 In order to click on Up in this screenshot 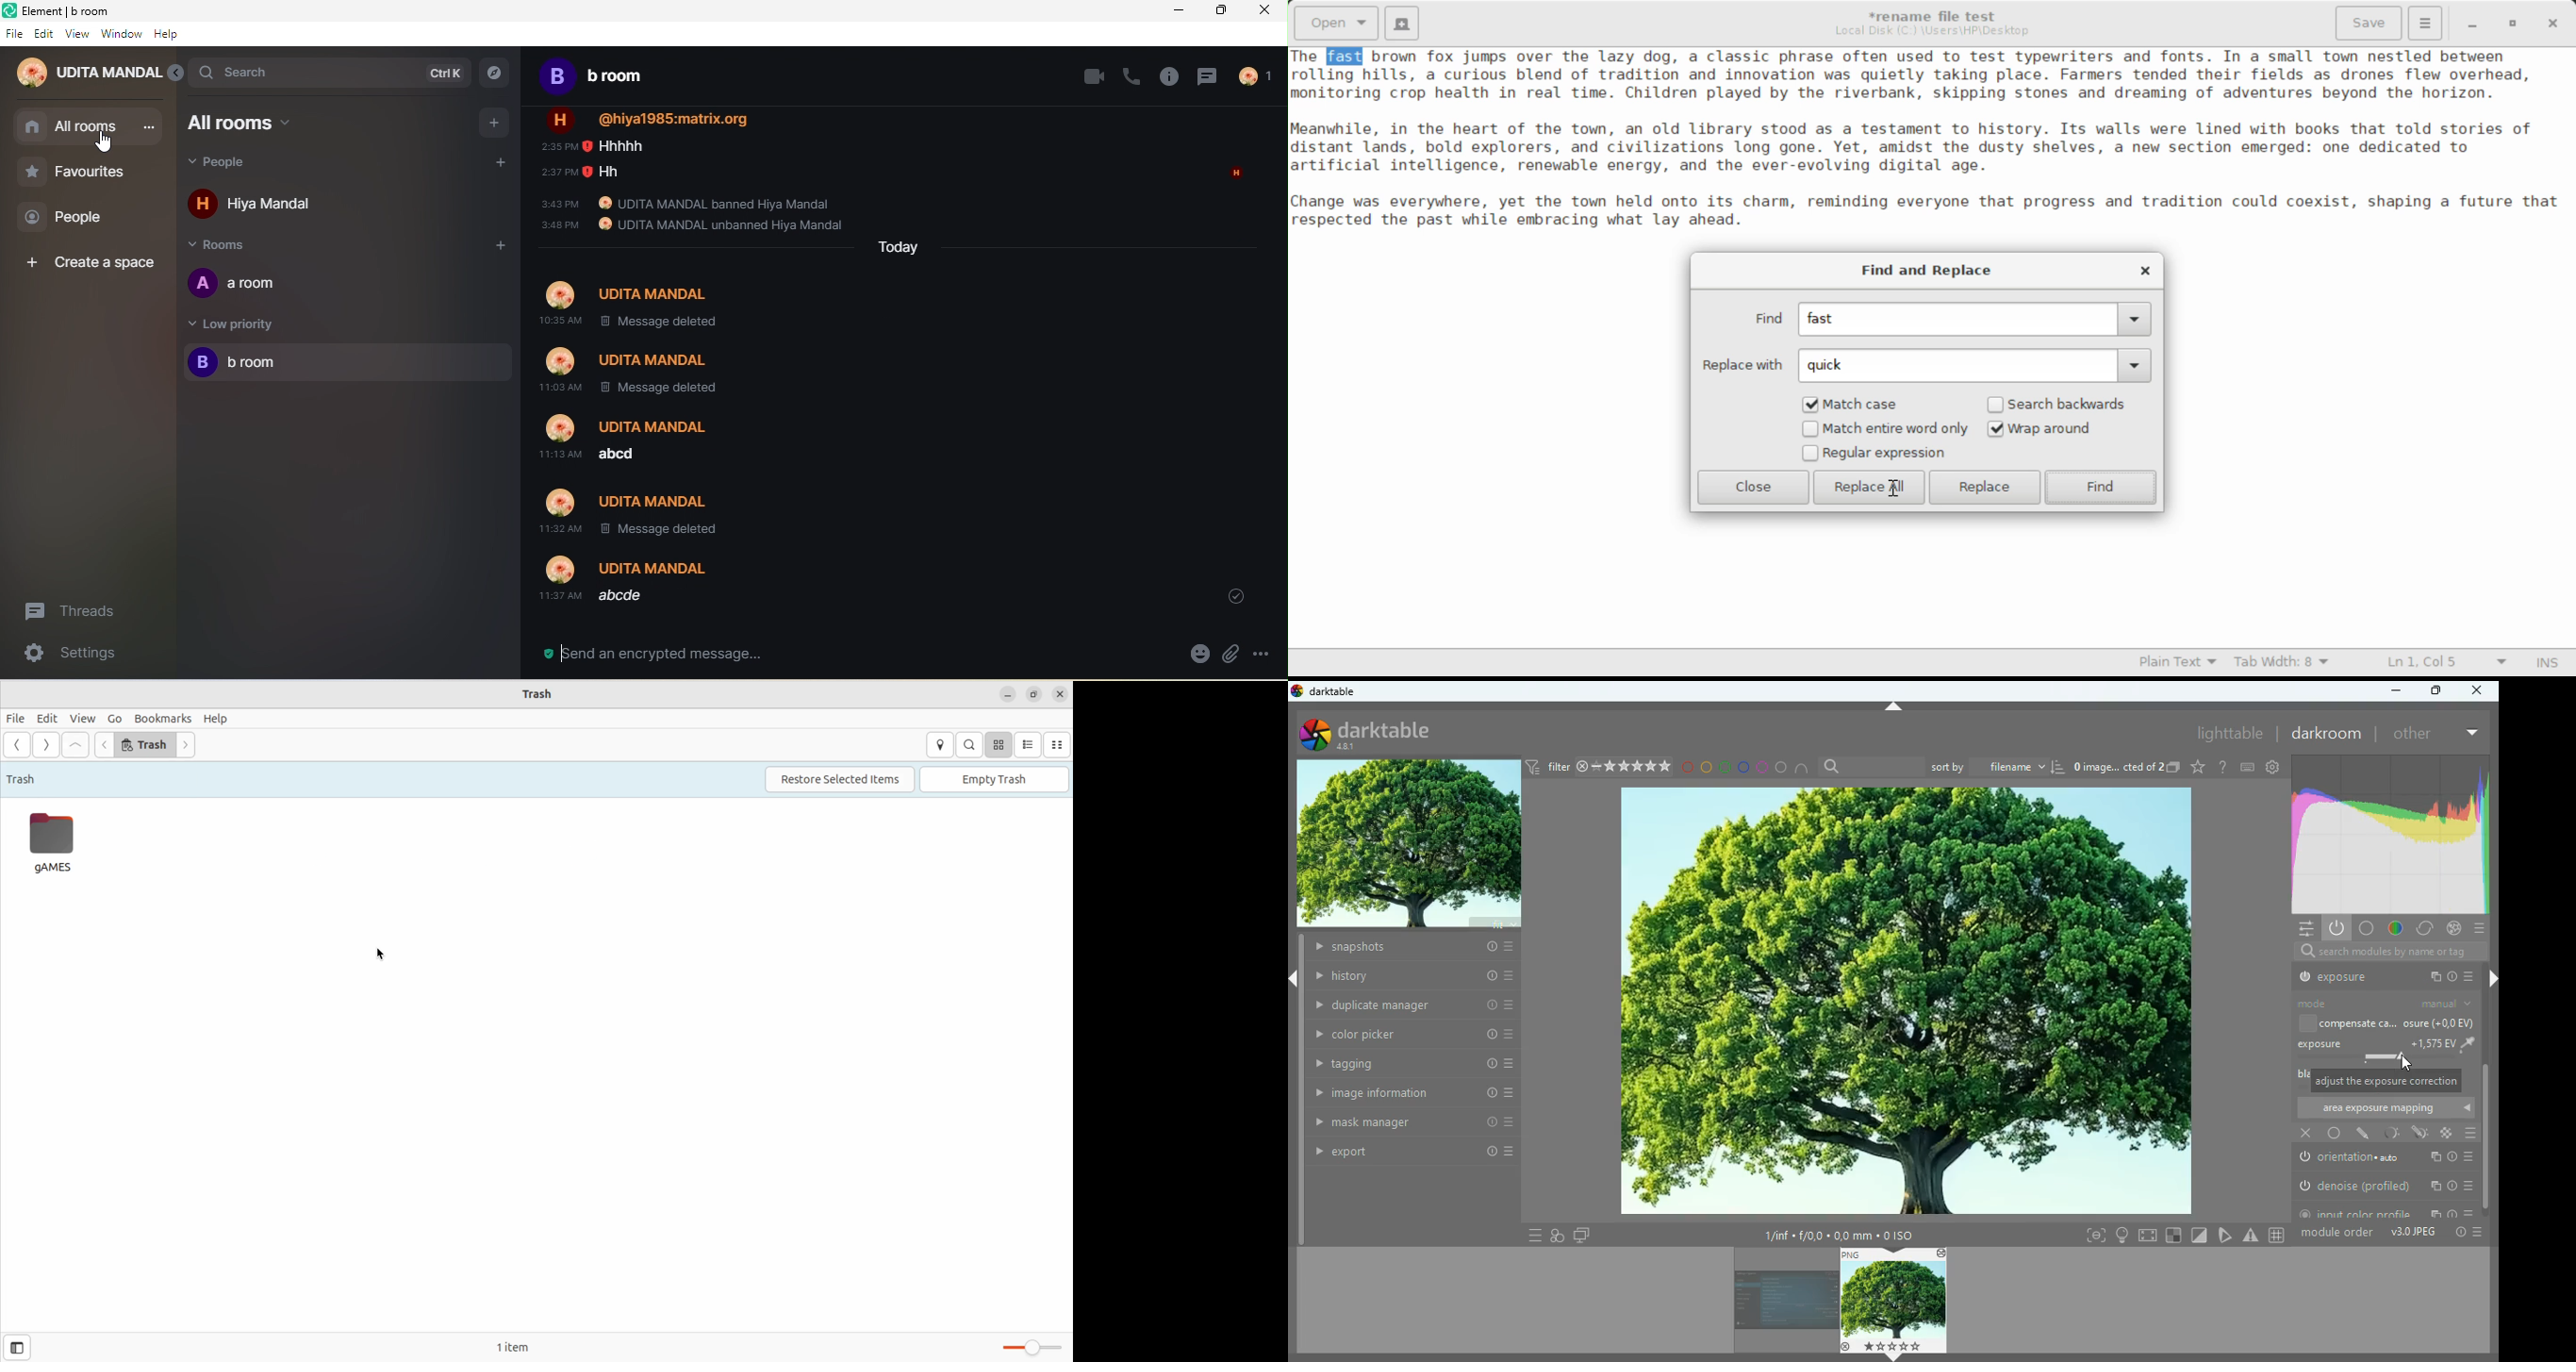, I will do `click(1887, 705)`.